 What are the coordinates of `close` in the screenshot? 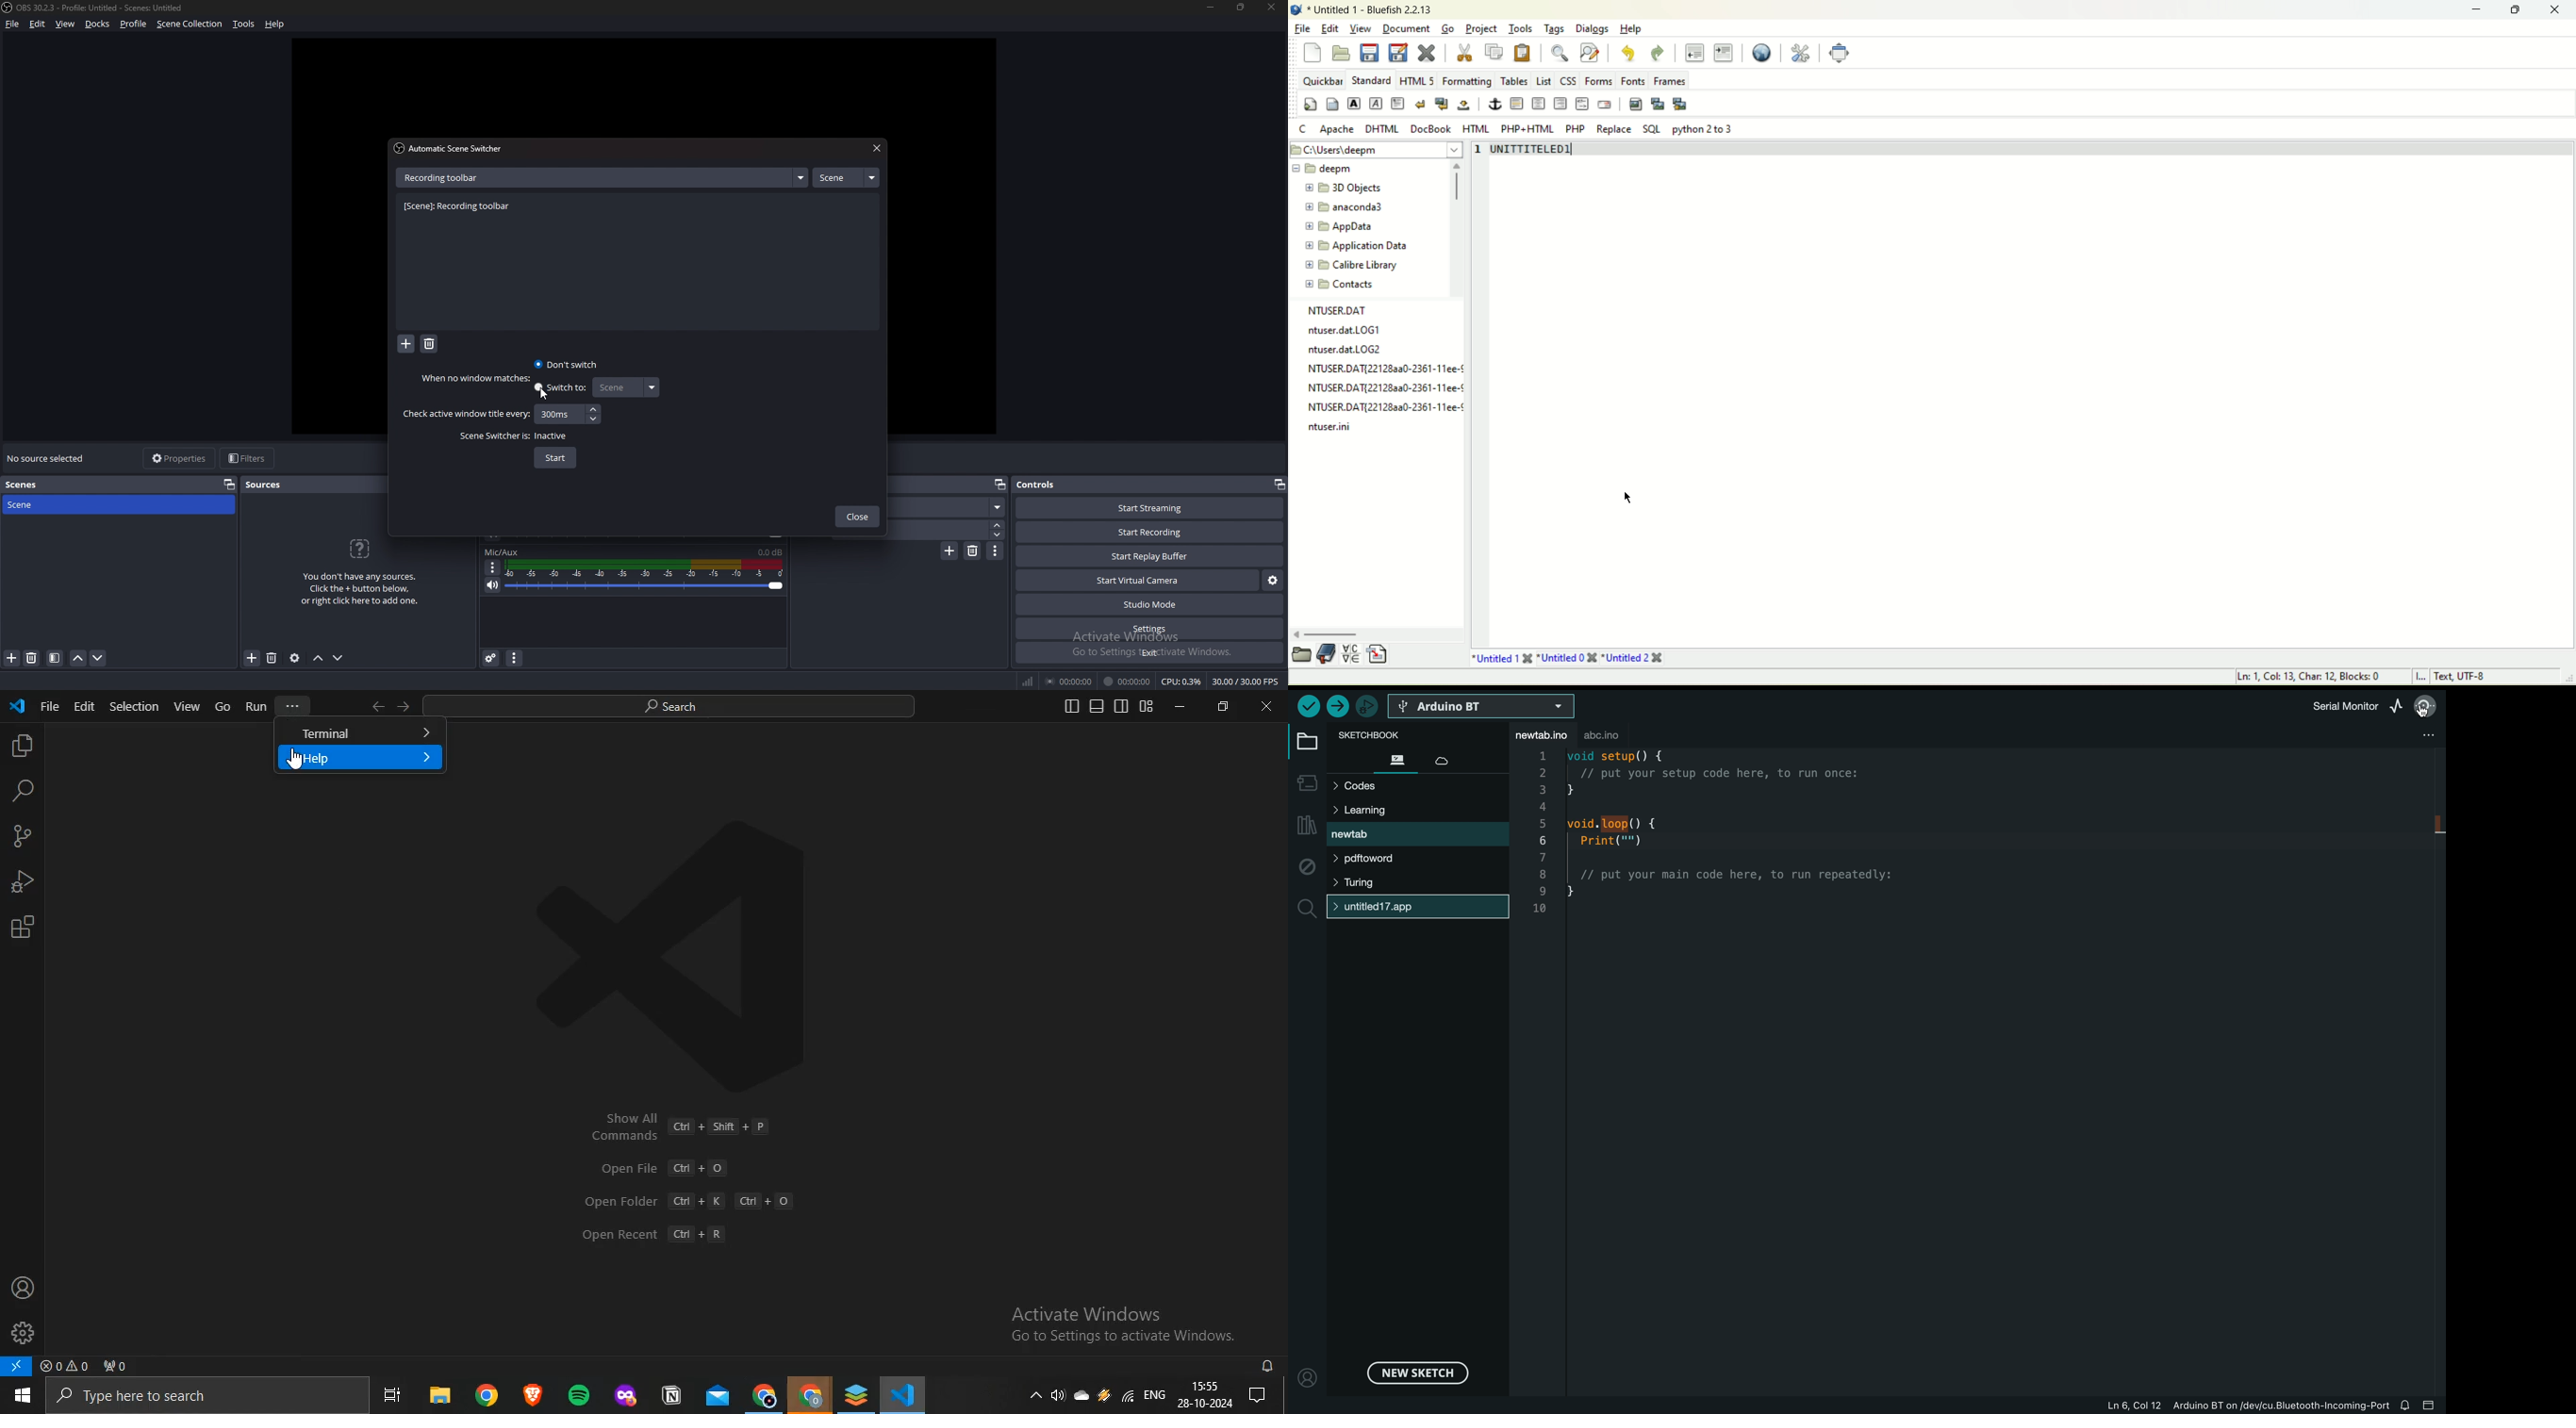 It's located at (857, 518).